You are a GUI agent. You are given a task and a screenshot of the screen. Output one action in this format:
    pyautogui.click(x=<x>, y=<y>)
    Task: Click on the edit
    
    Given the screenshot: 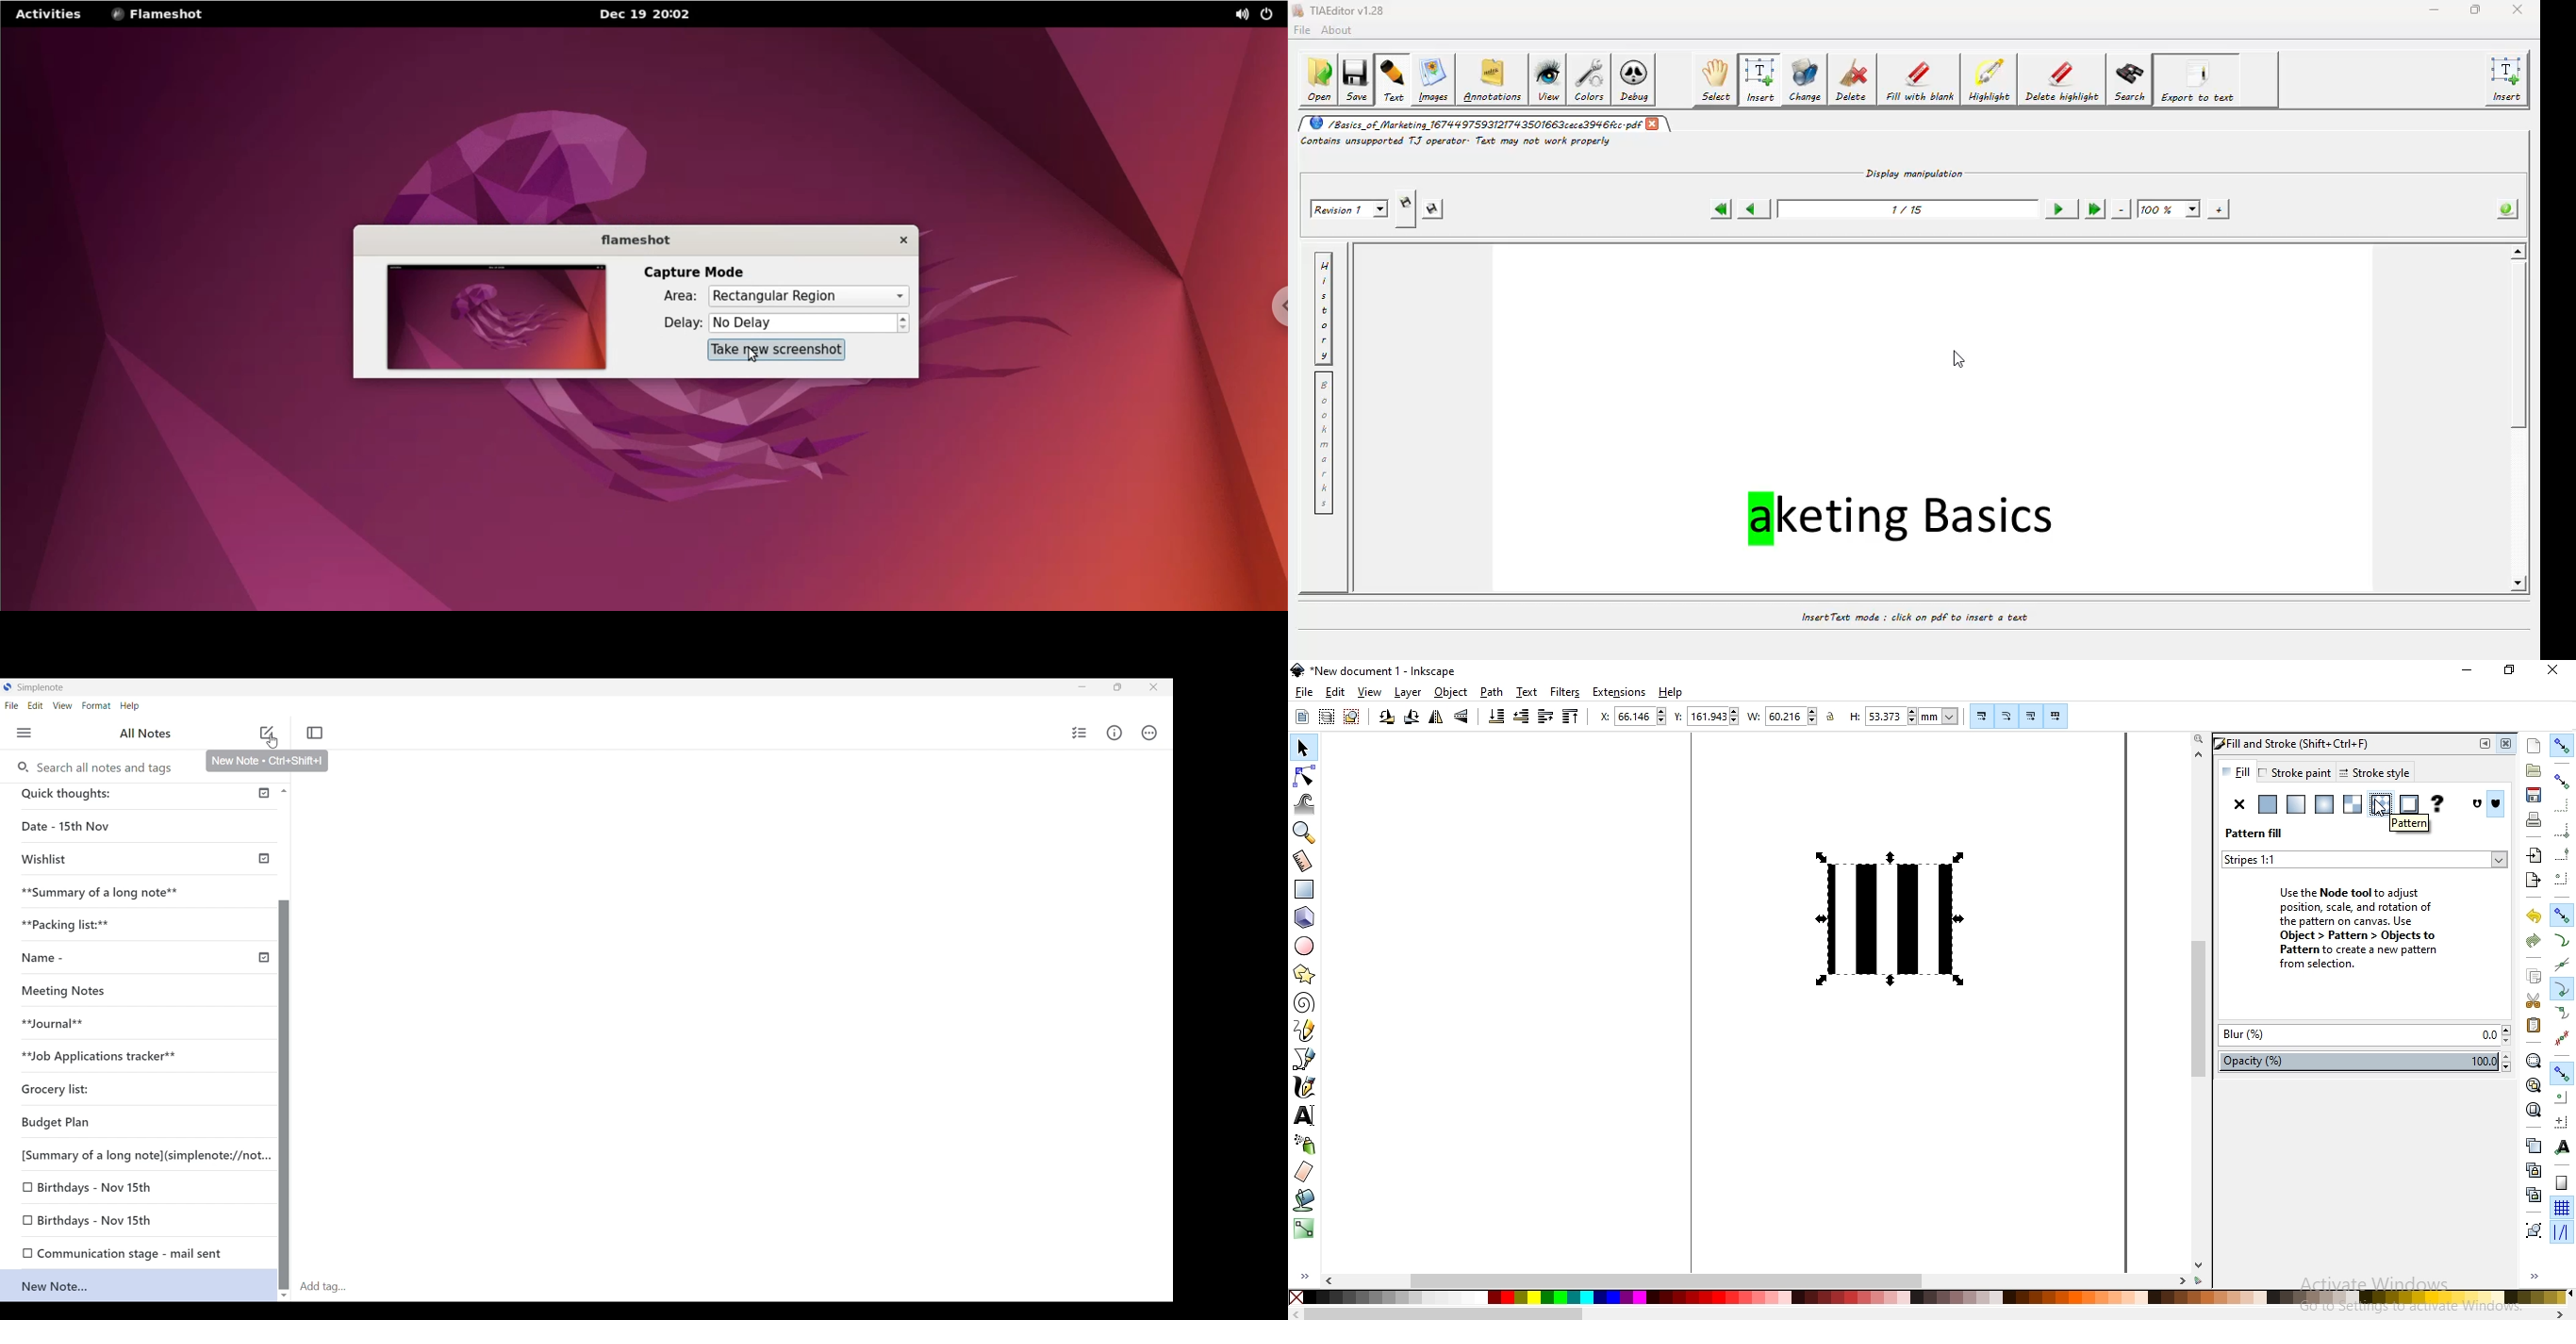 What is the action you would take?
    pyautogui.click(x=1335, y=691)
    